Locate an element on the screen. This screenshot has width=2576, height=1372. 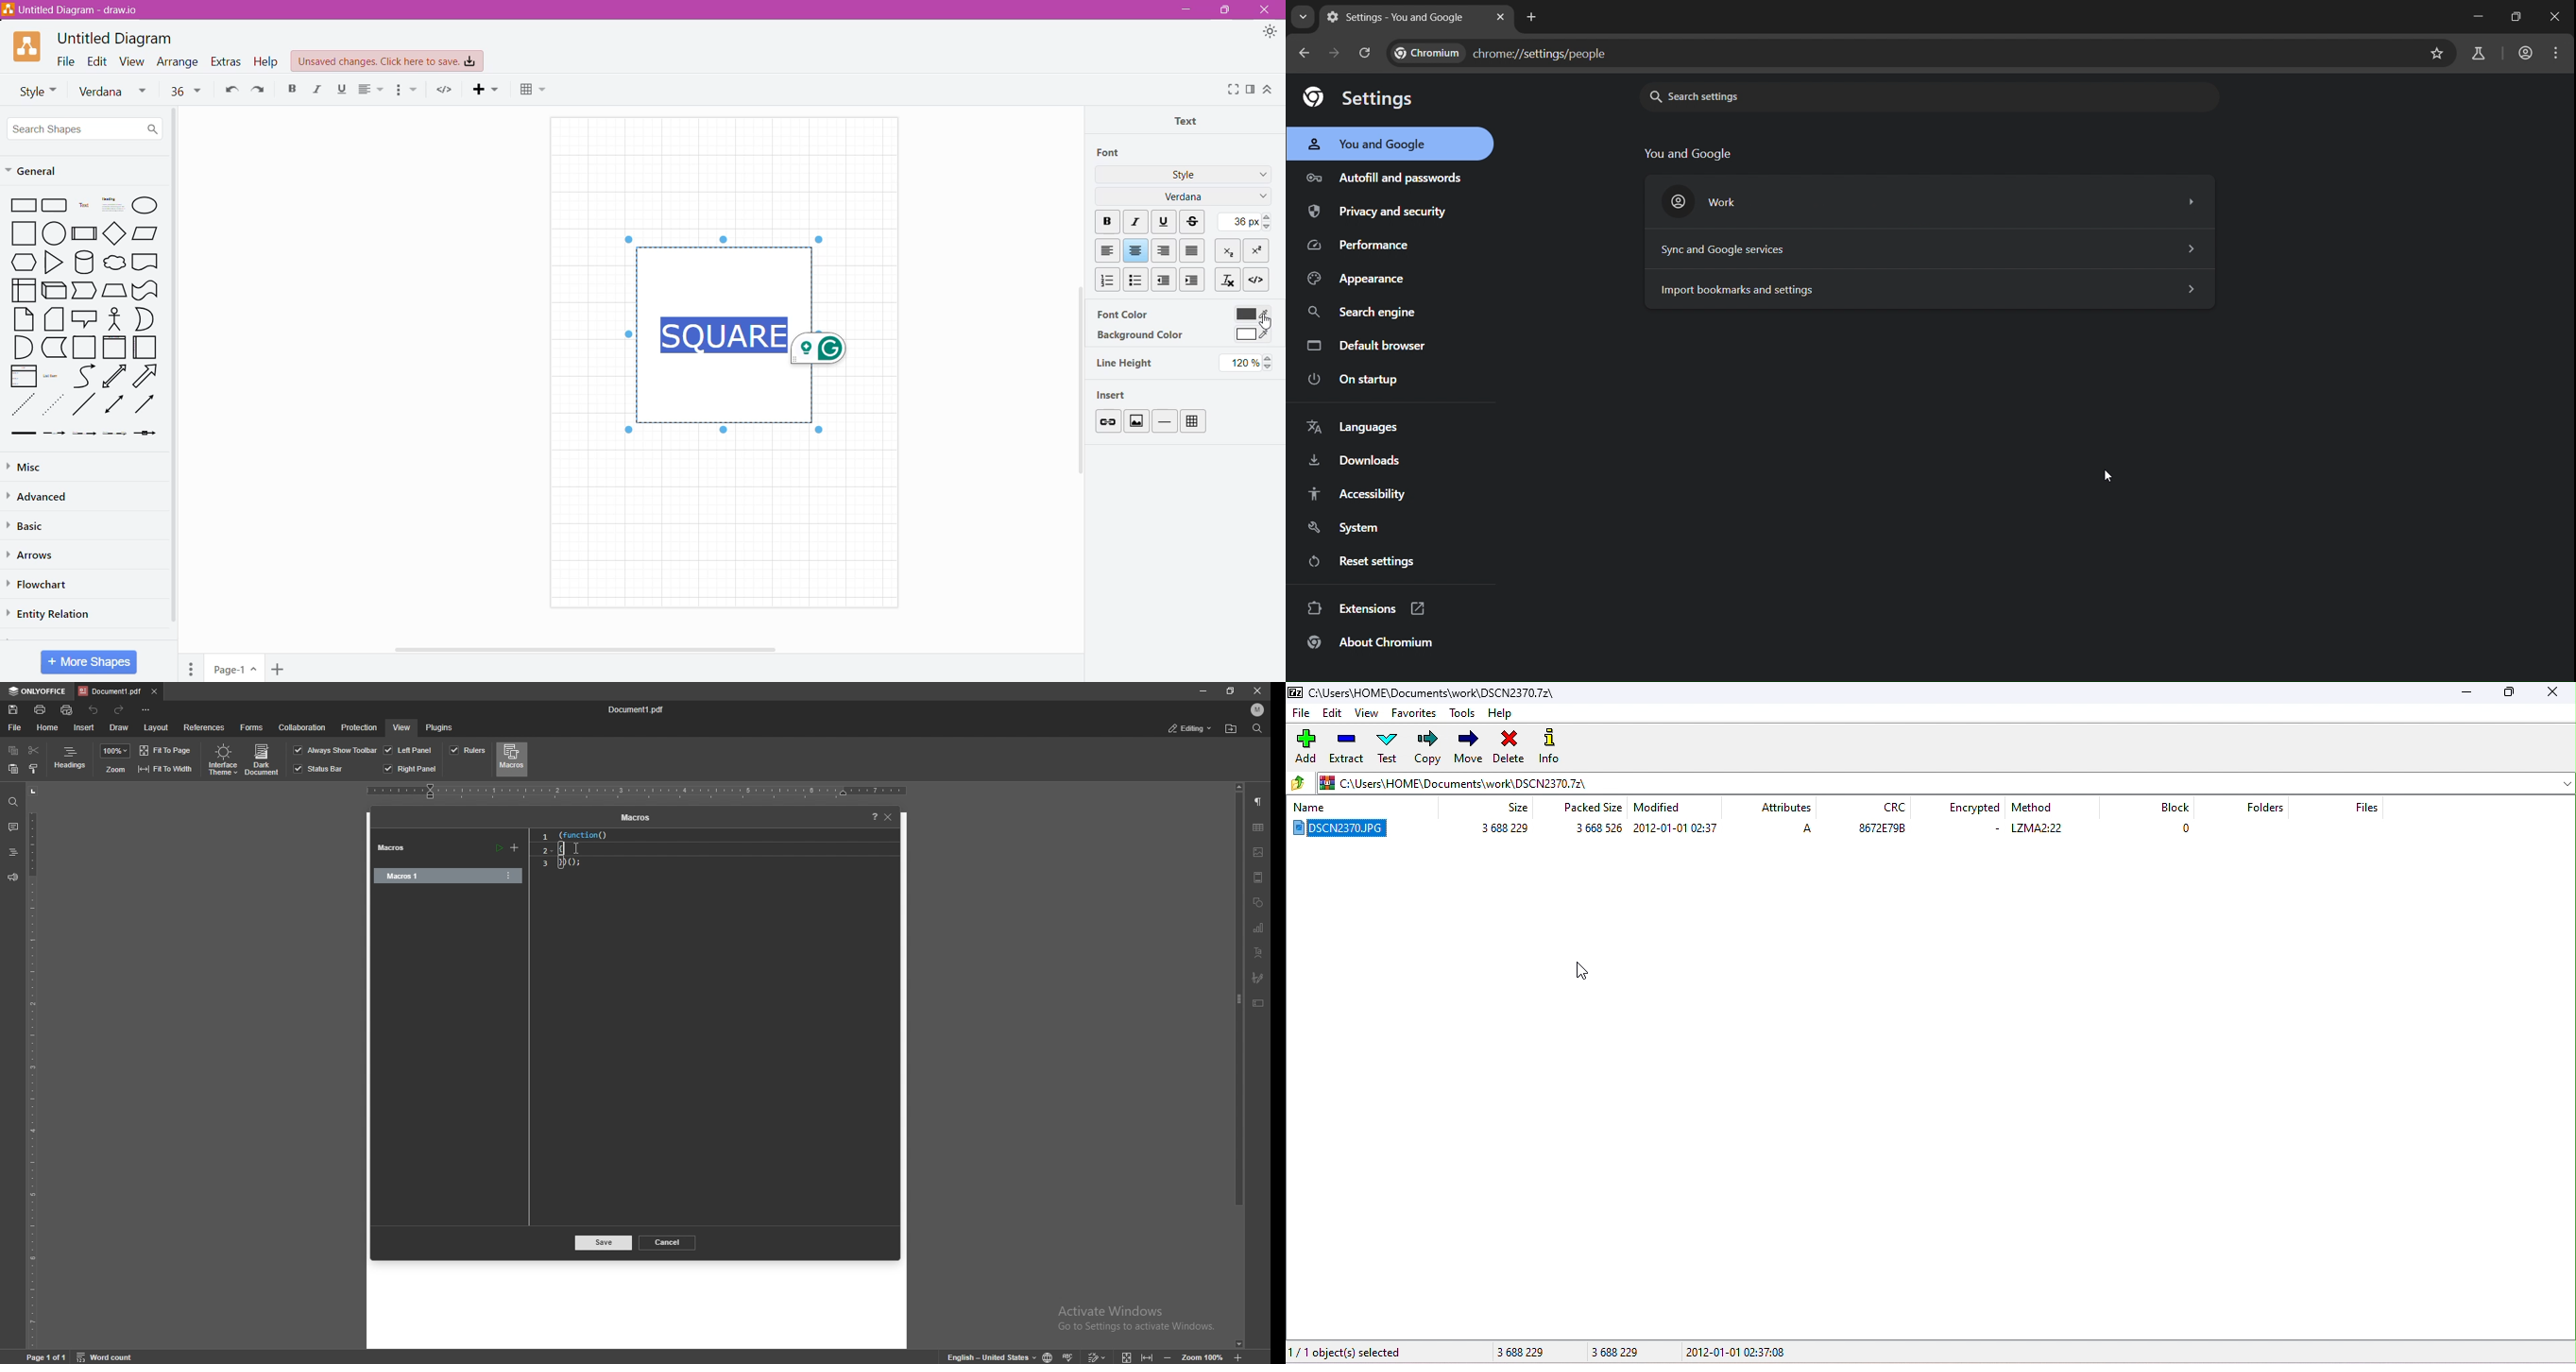
Rightward Thick Arrow is located at coordinates (145, 403).